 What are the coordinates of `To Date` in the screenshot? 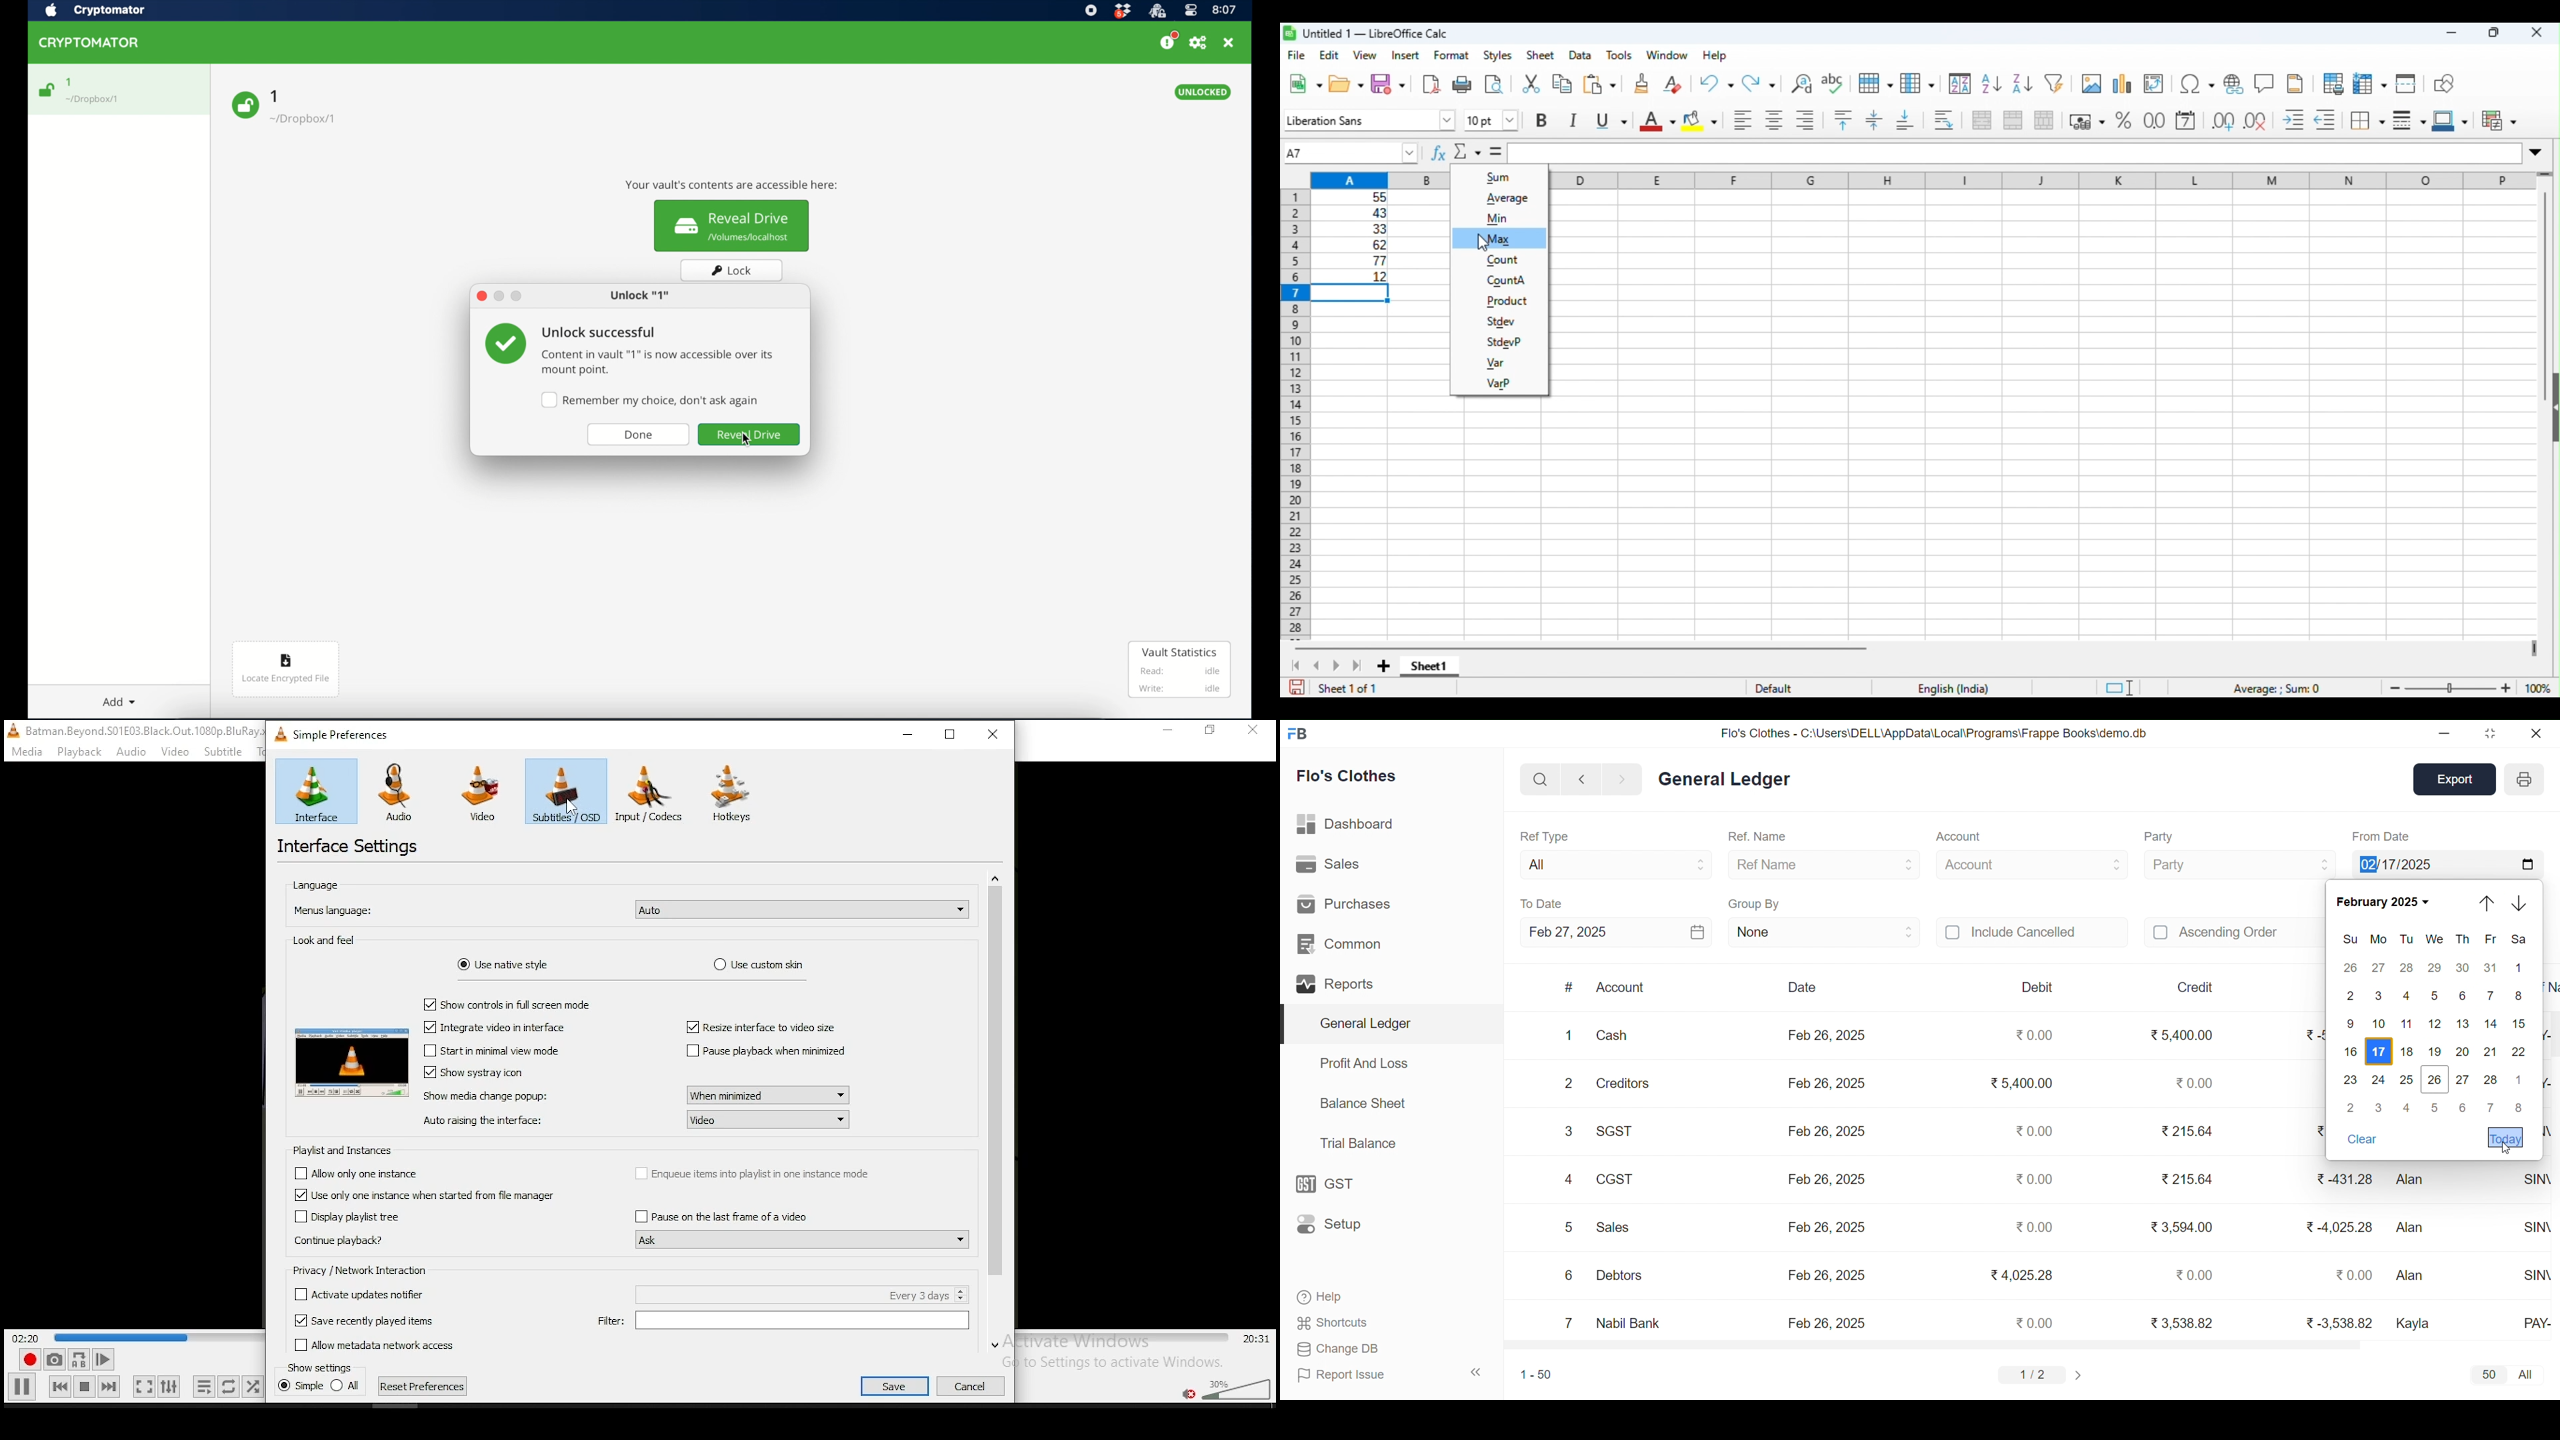 It's located at (1543, 903).